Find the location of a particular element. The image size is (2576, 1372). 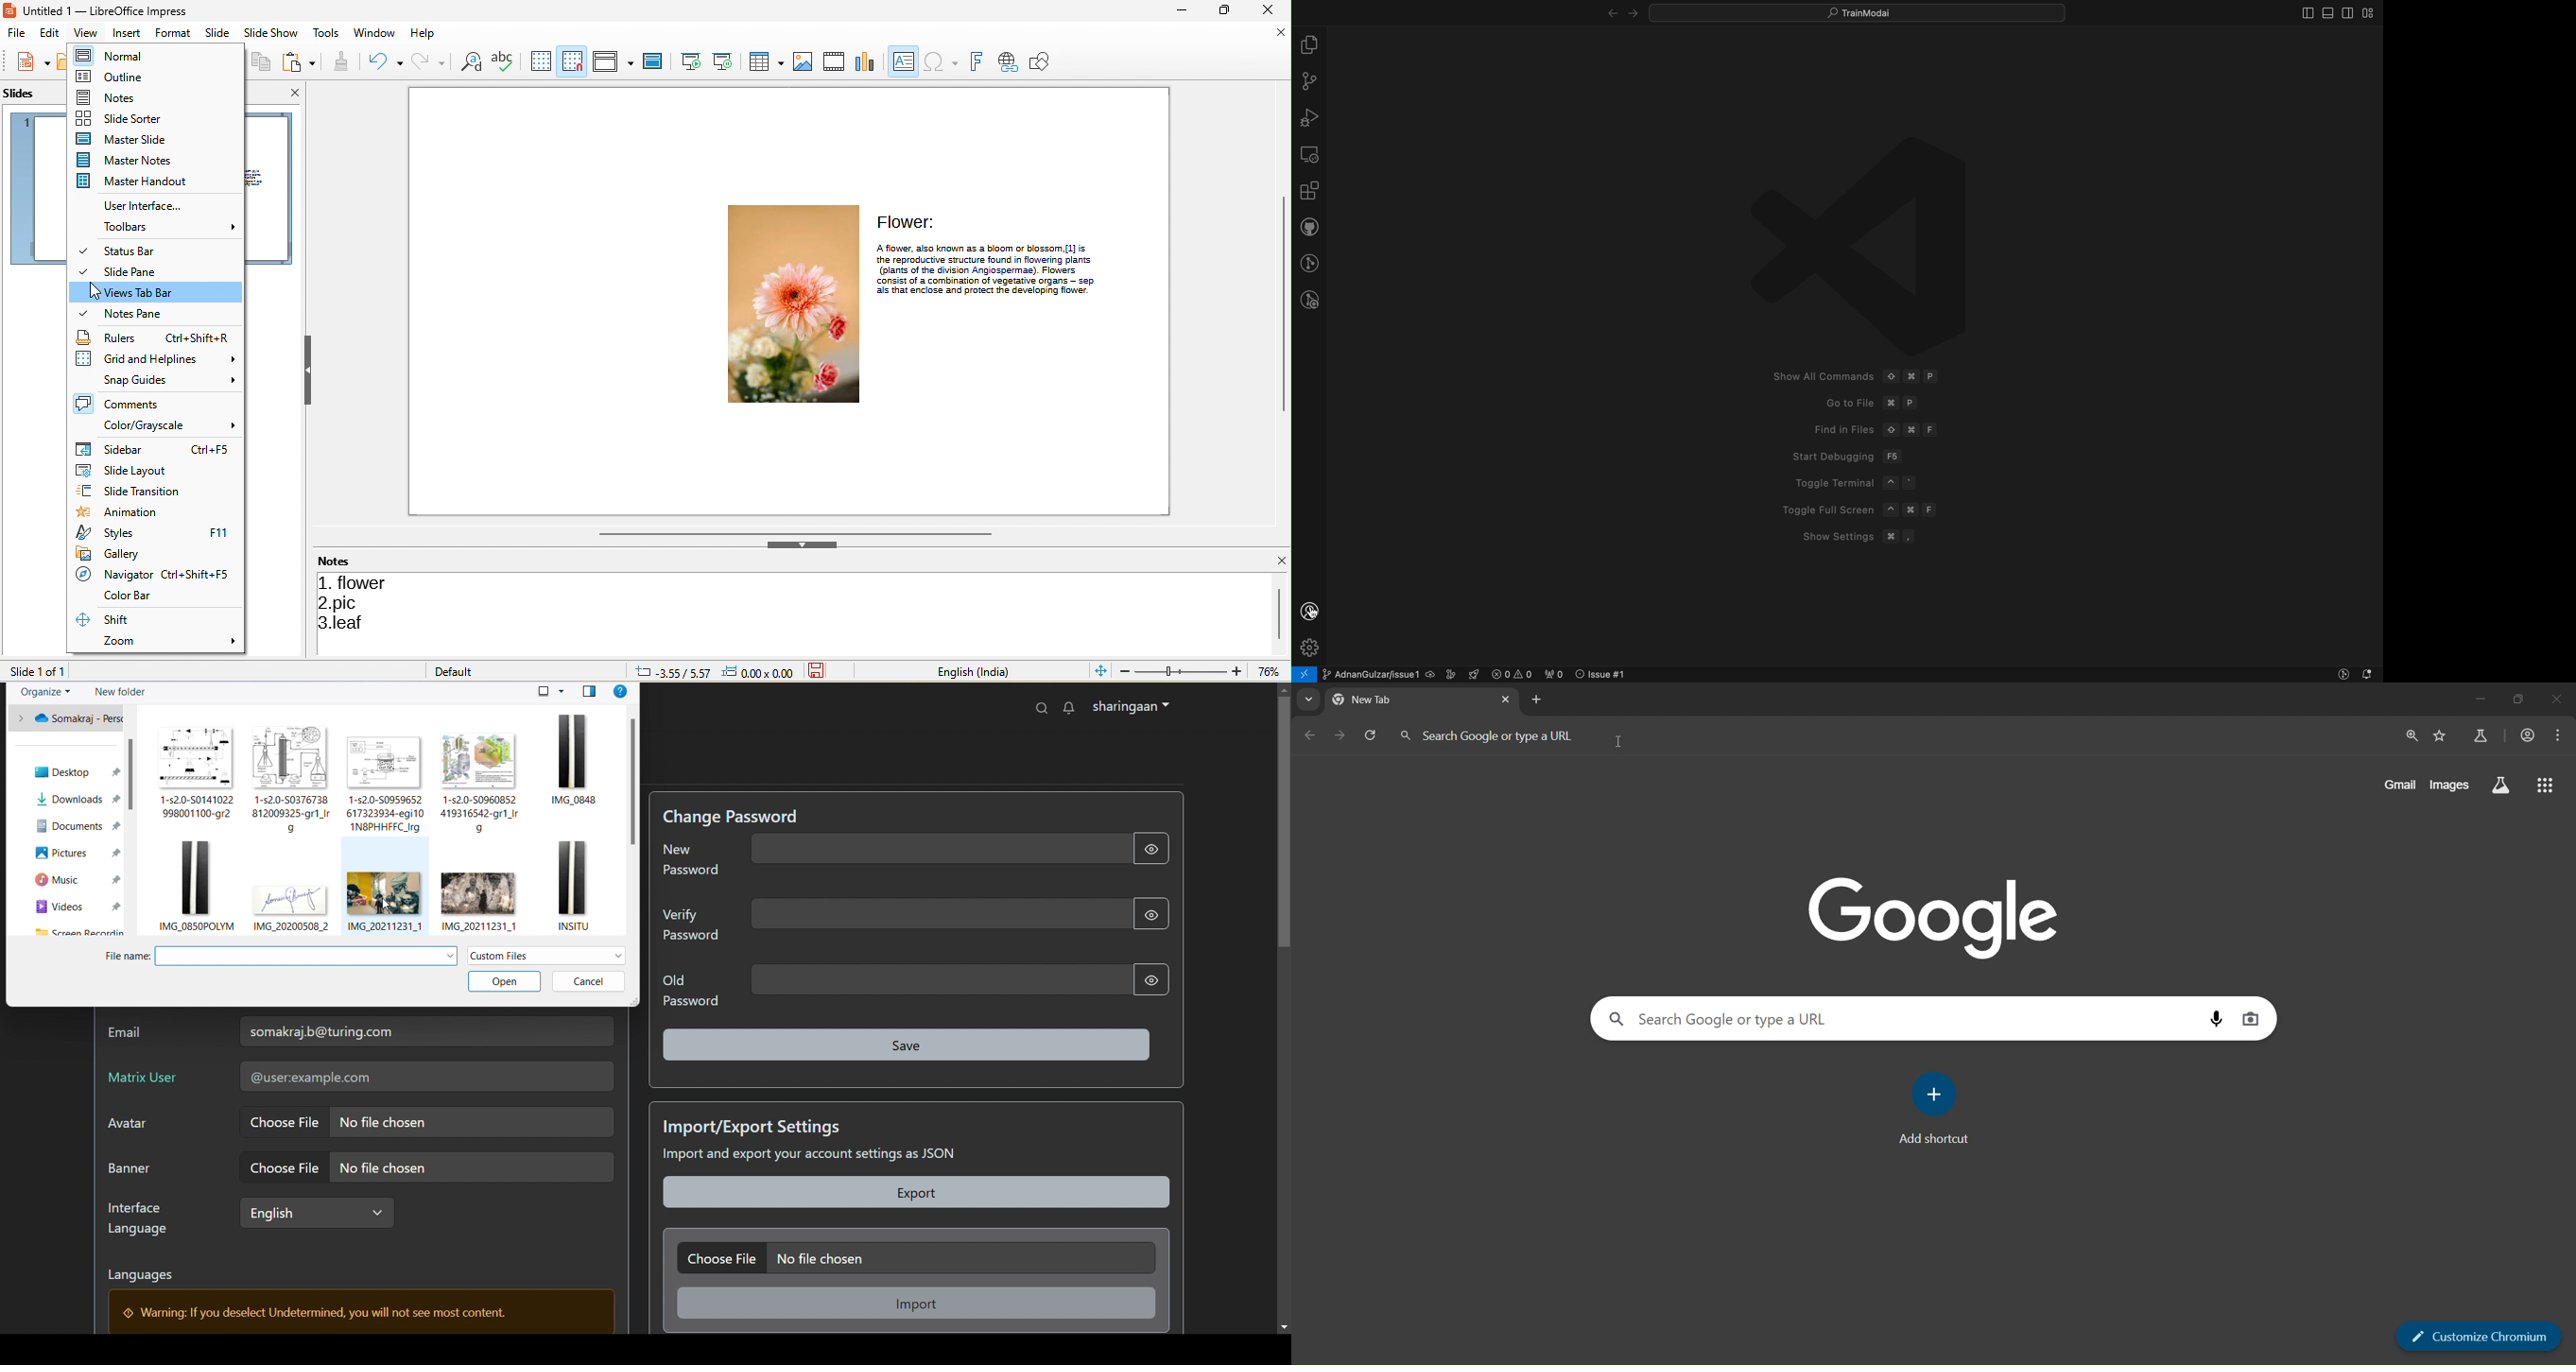

views tab bar is located at coordinates (160, 292).